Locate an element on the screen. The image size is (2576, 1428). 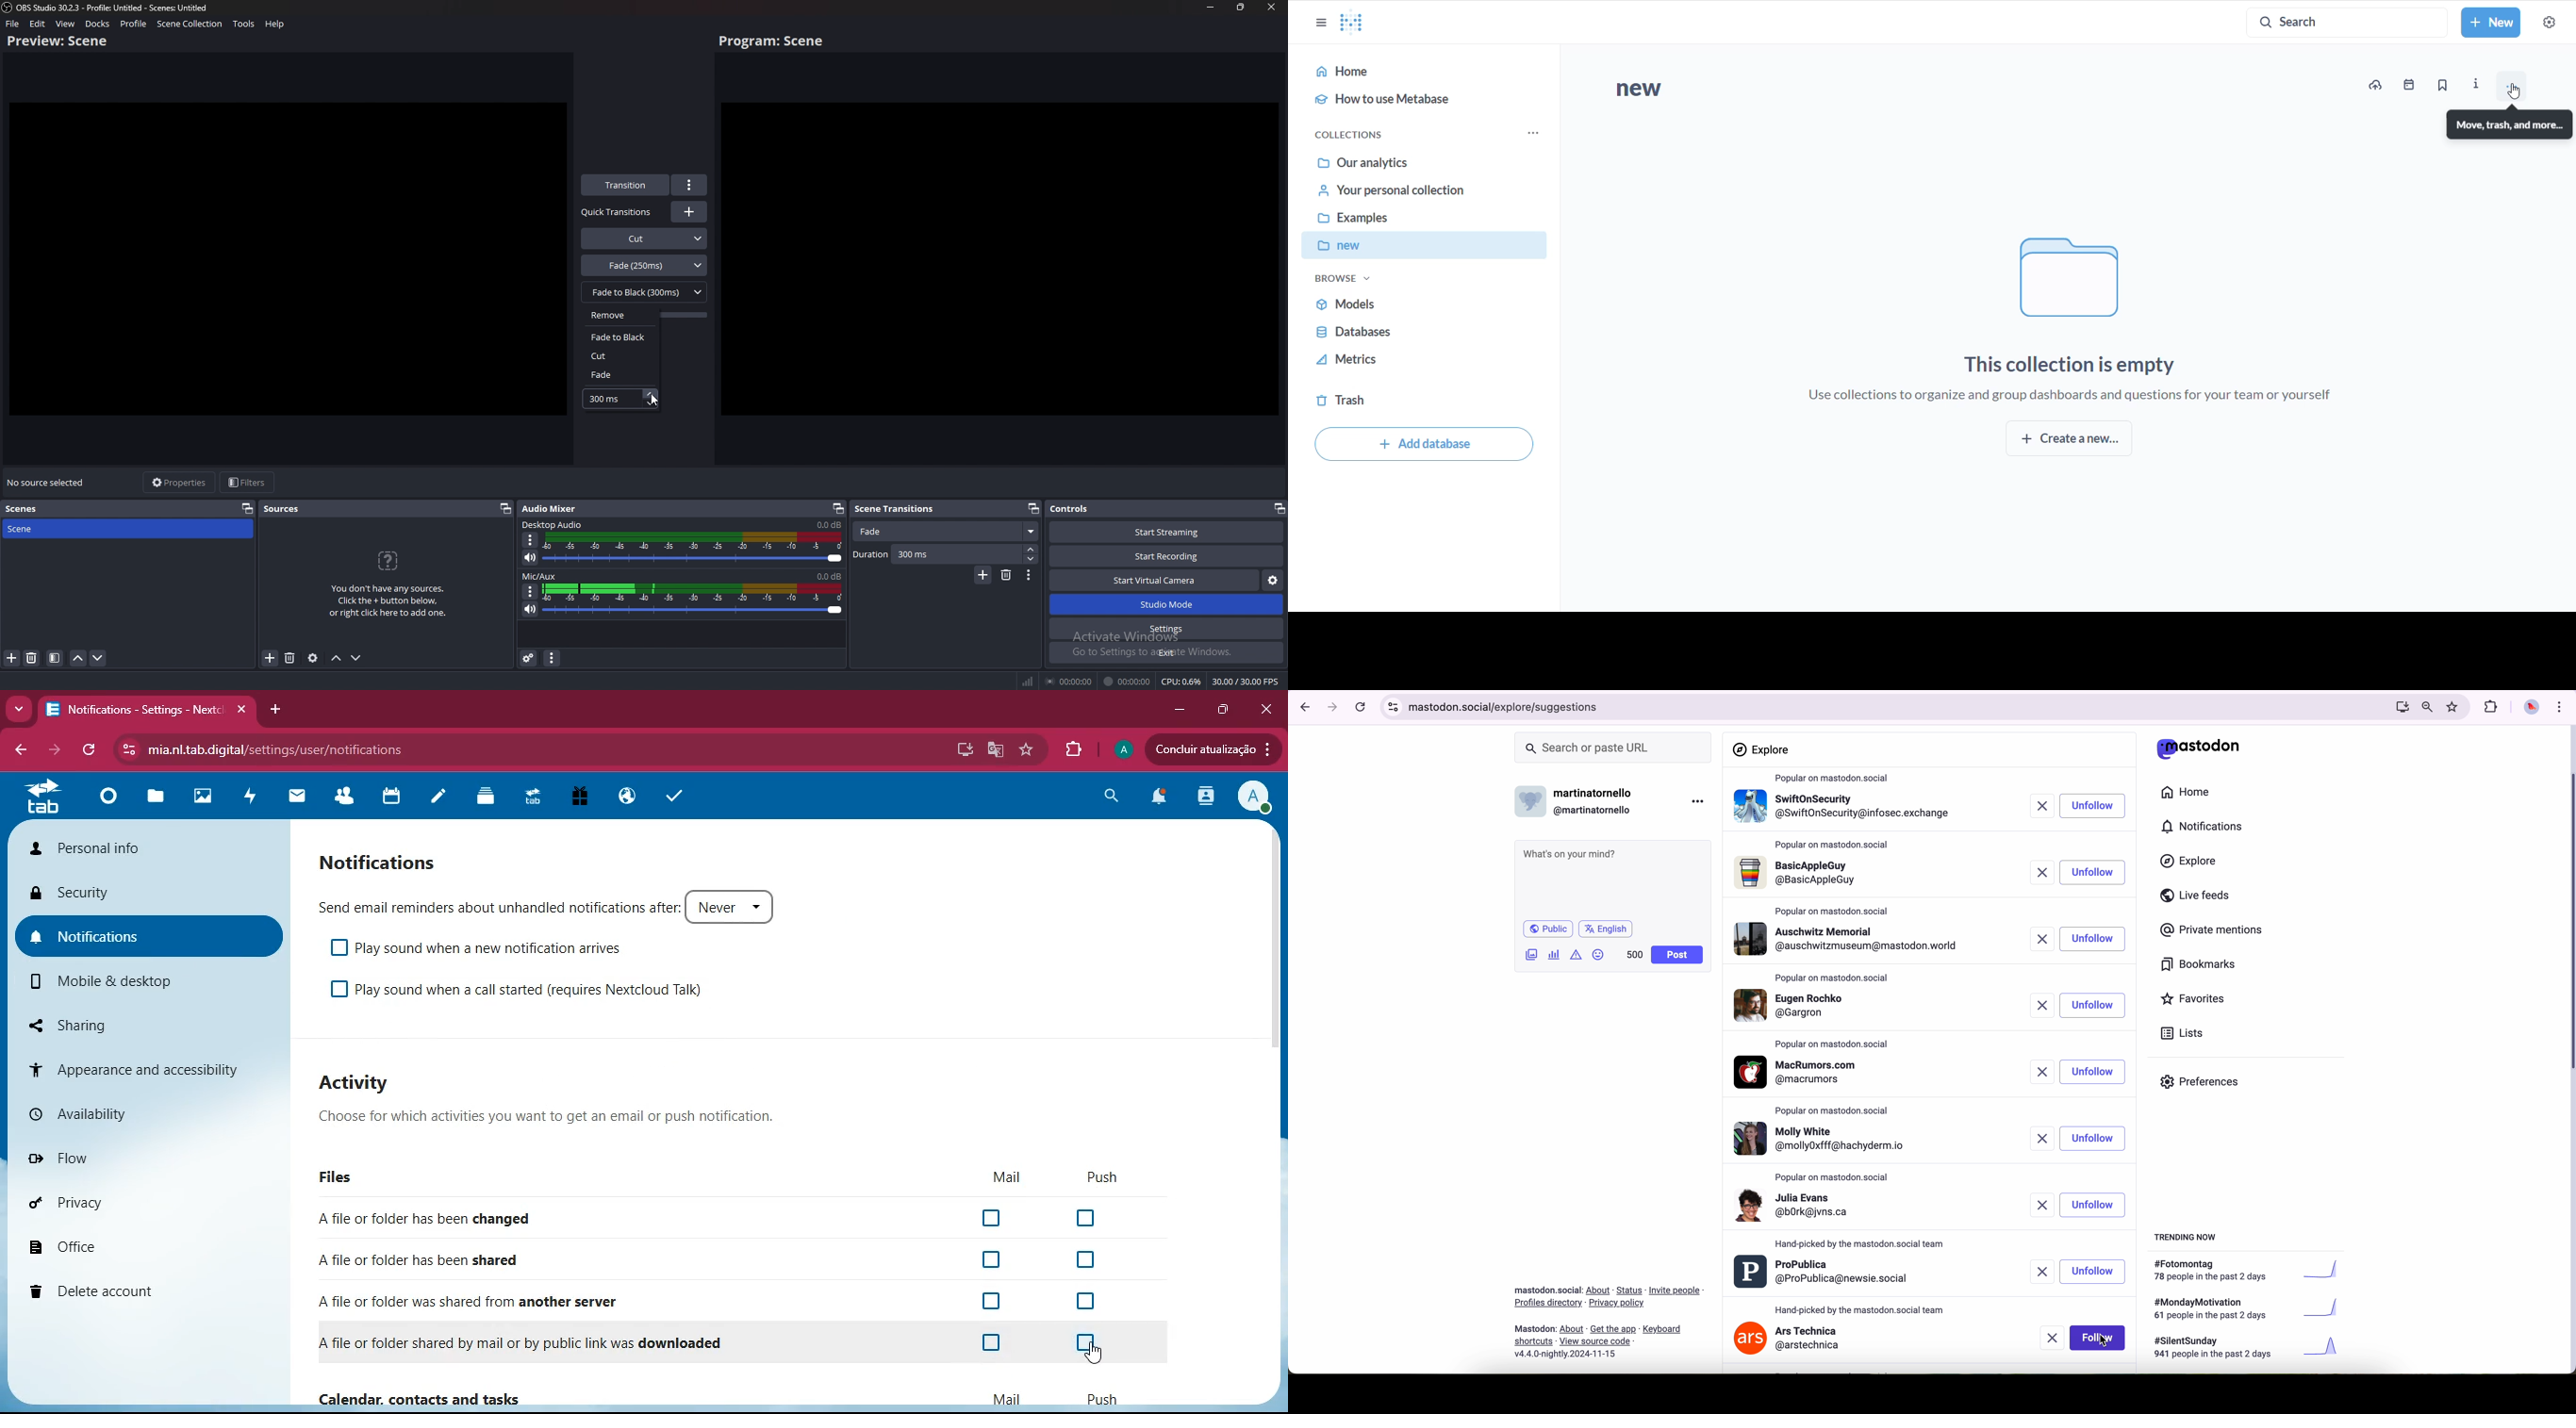
#mondaymotivation is located at coordinates (2244, 1309).